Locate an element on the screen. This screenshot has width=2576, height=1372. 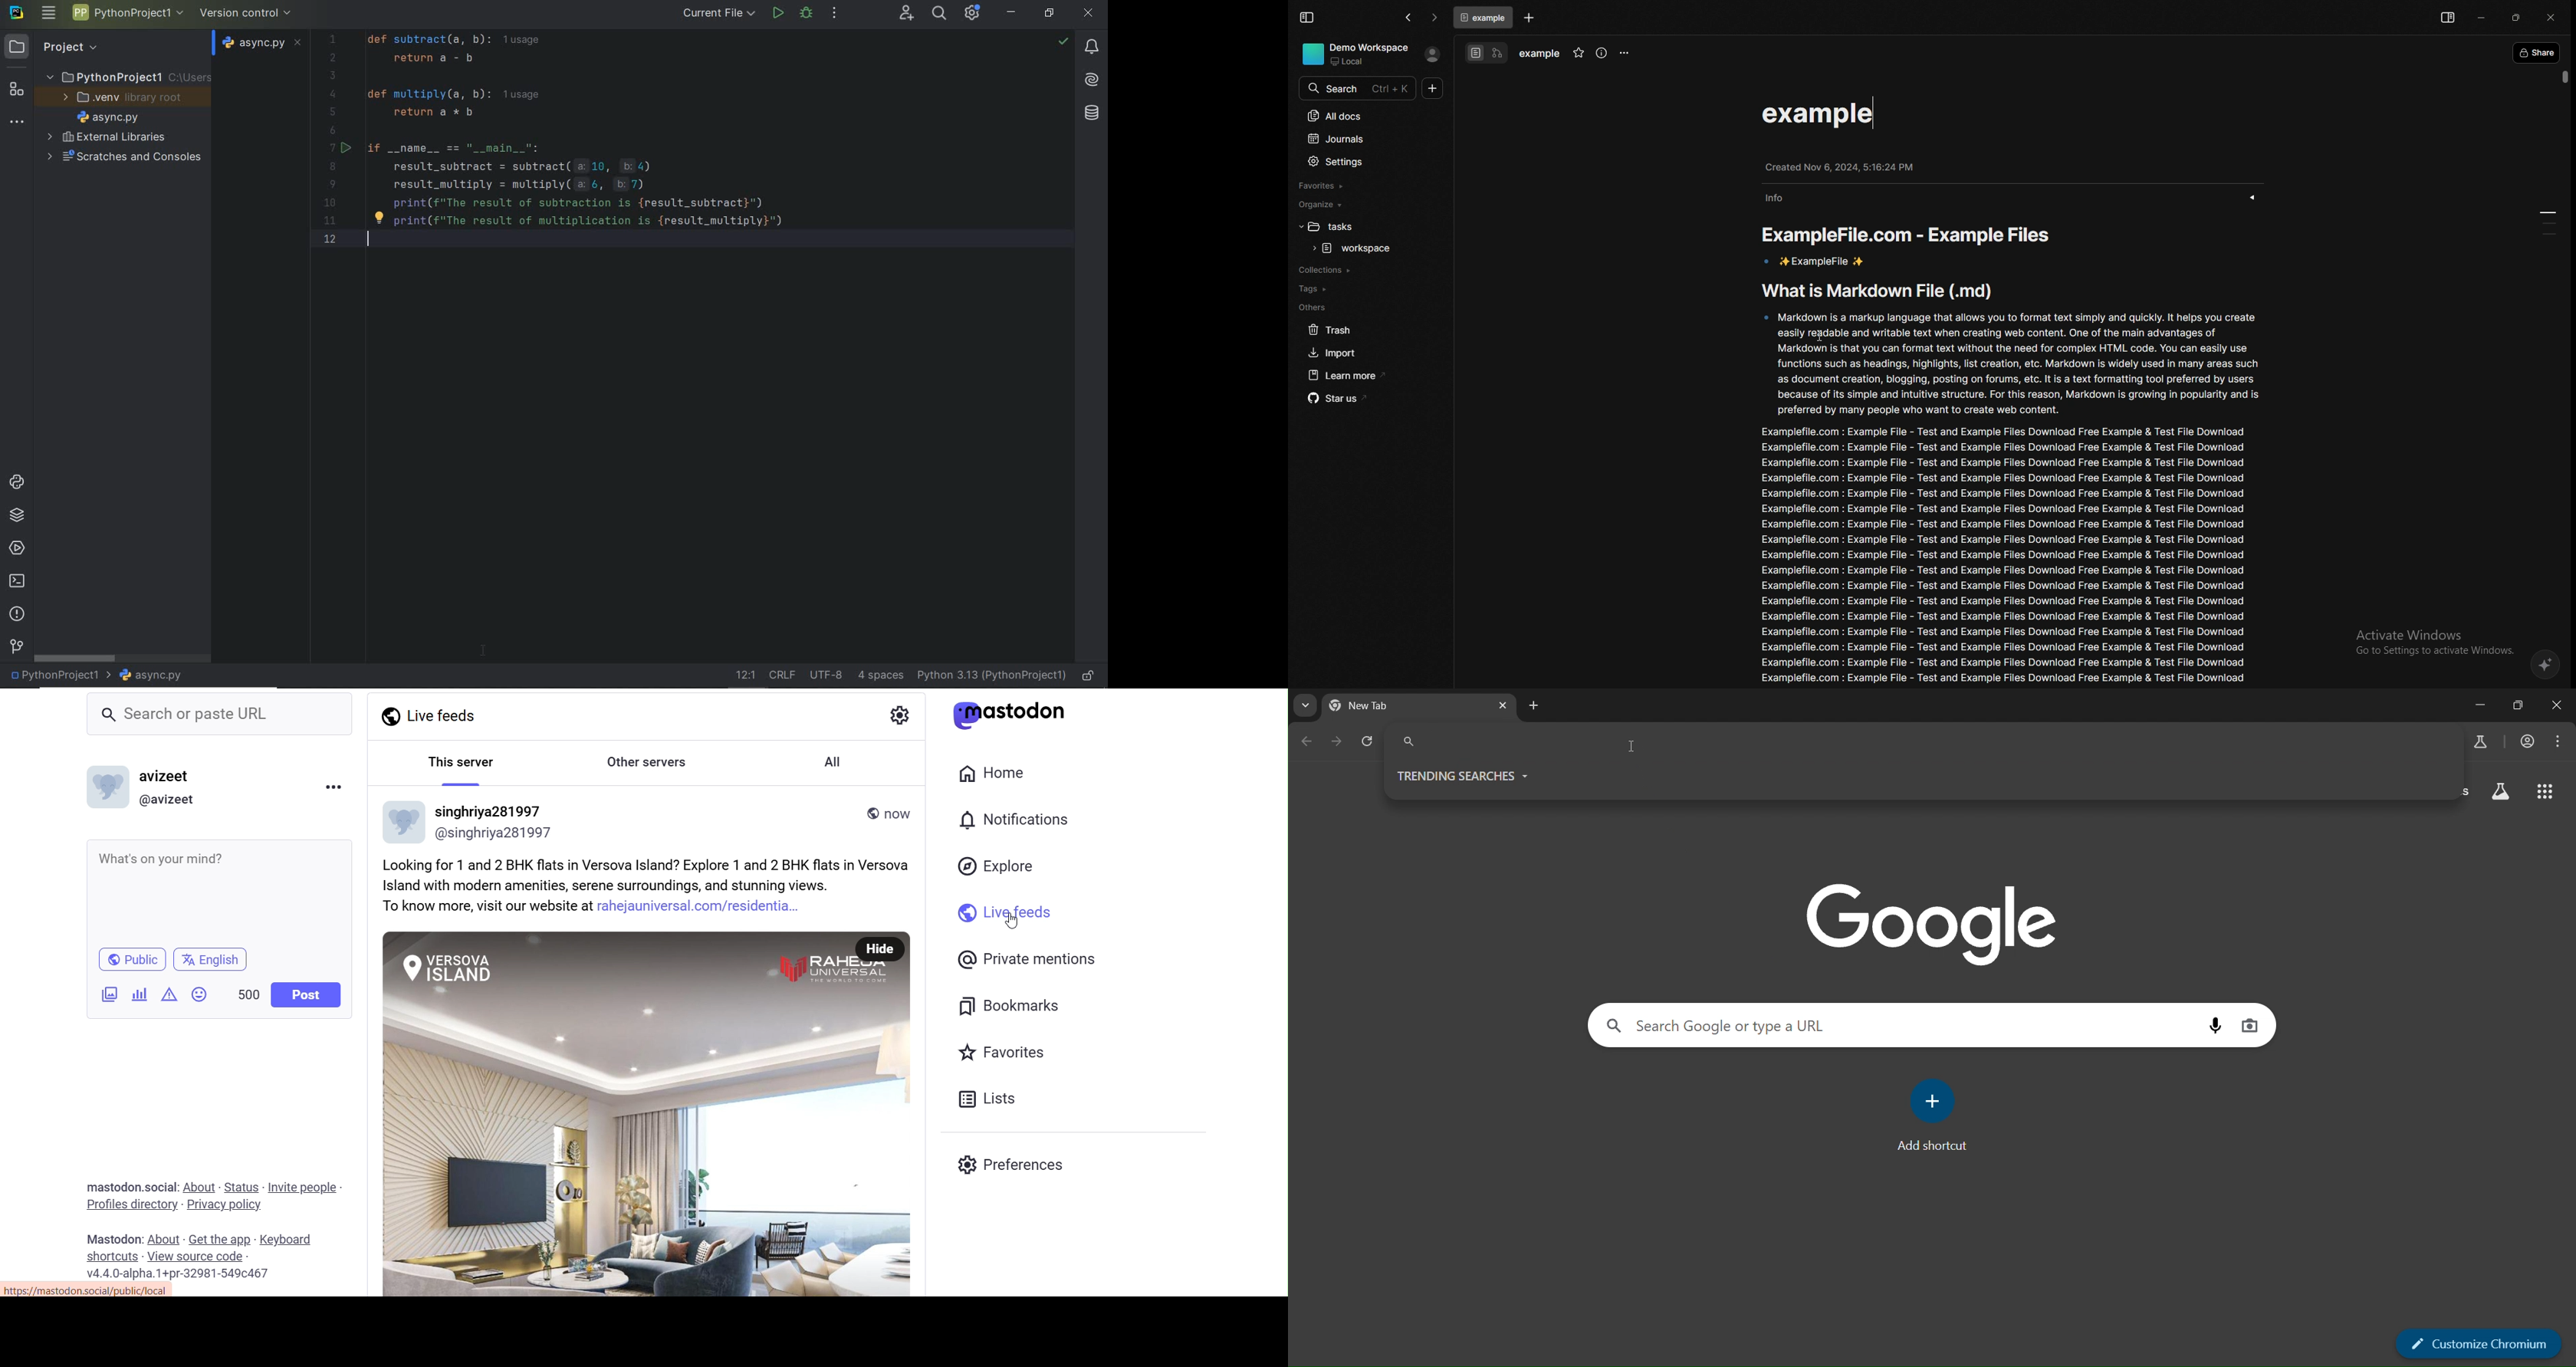
privacy policy is located at coordinates (223, 1204).